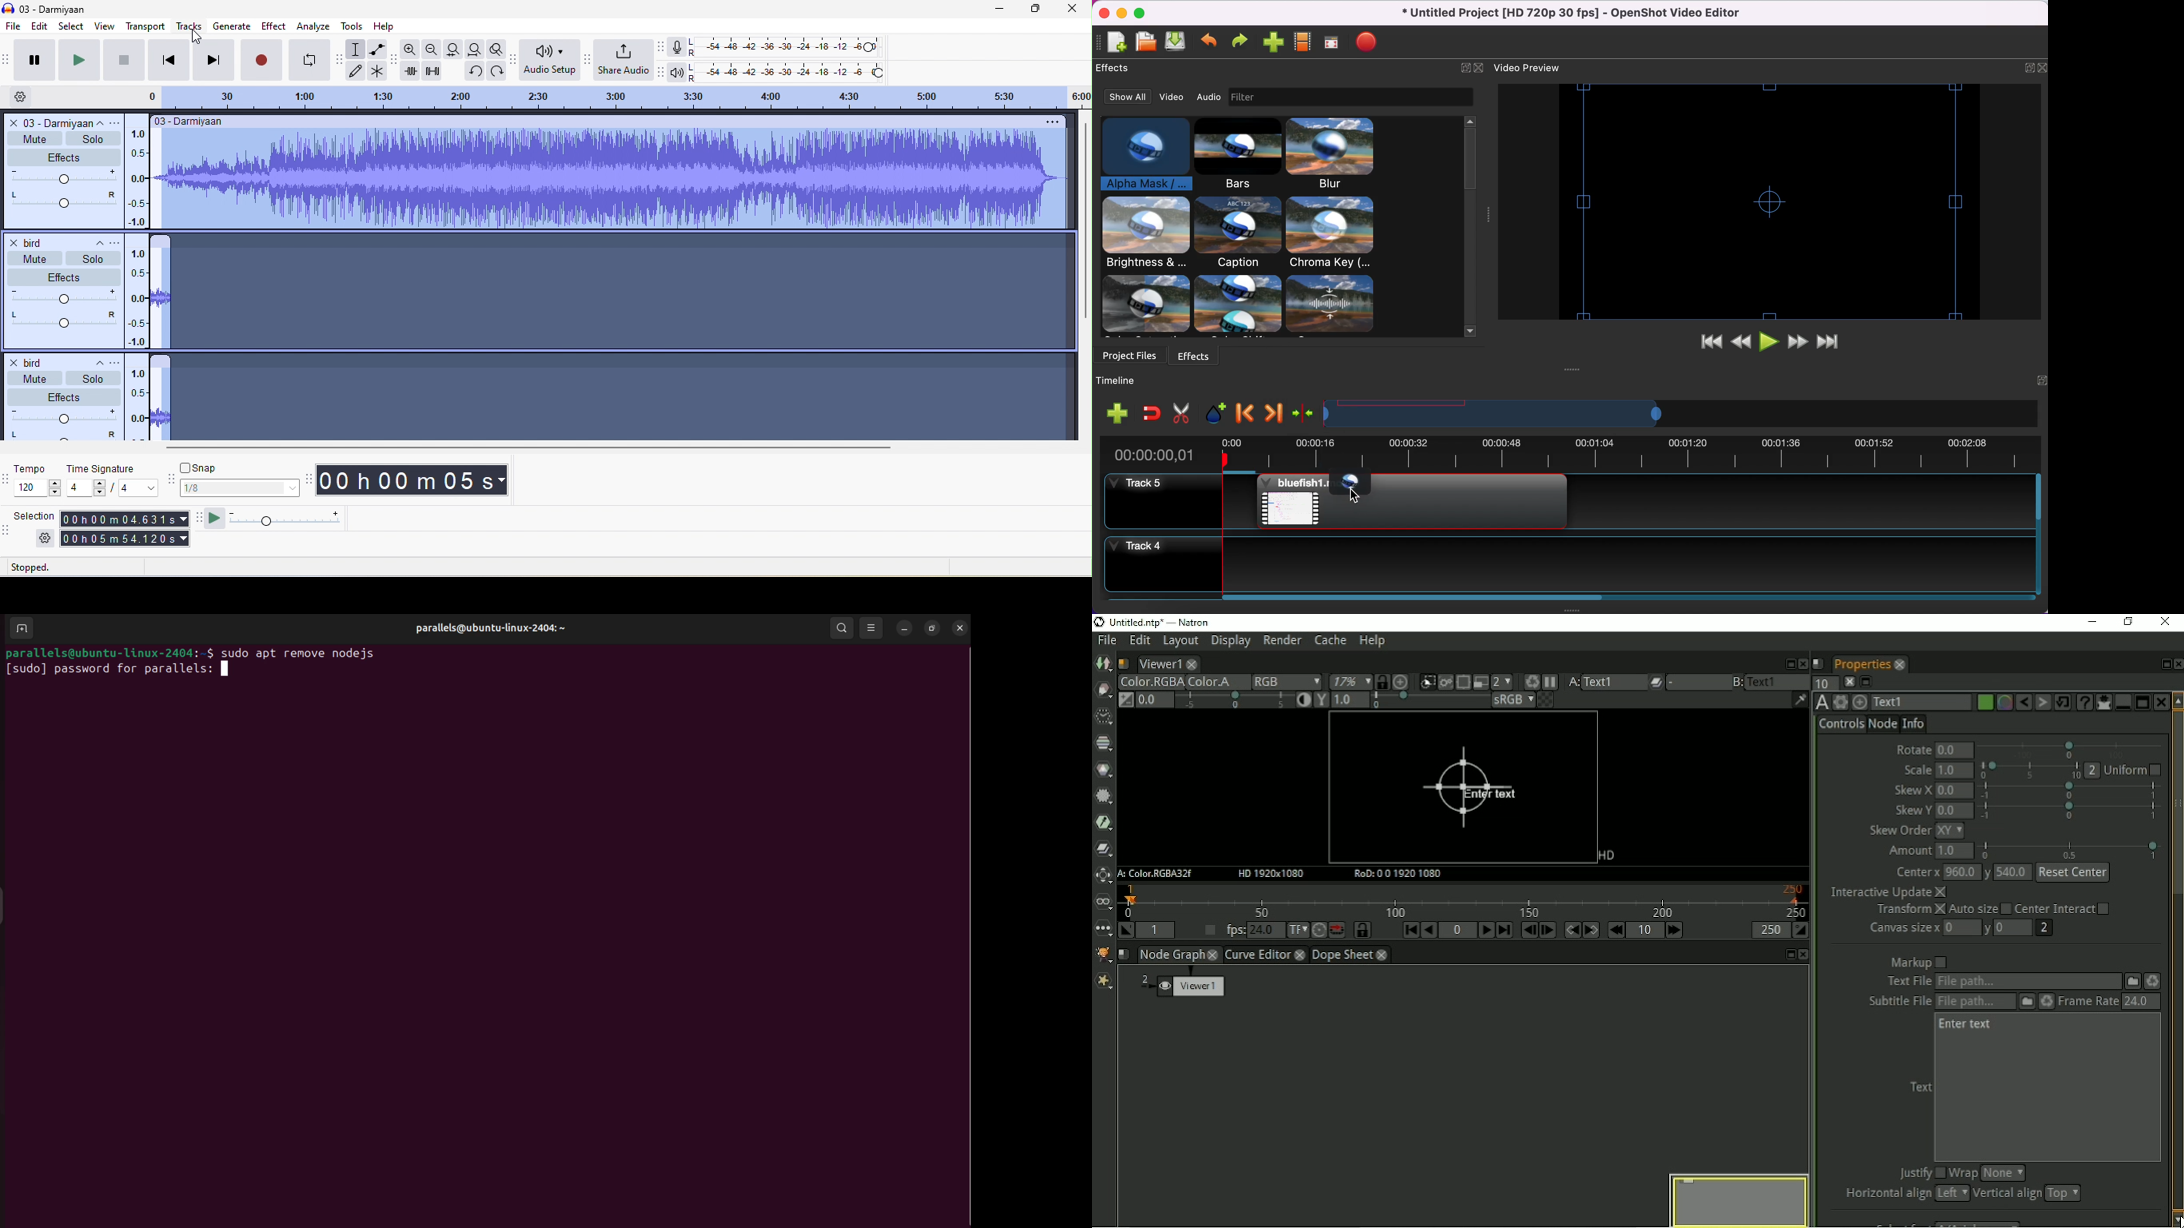  What do you see at coordinates (676, 50) in the screenshot?
I see `record meter` at bounding box center [676, 50].